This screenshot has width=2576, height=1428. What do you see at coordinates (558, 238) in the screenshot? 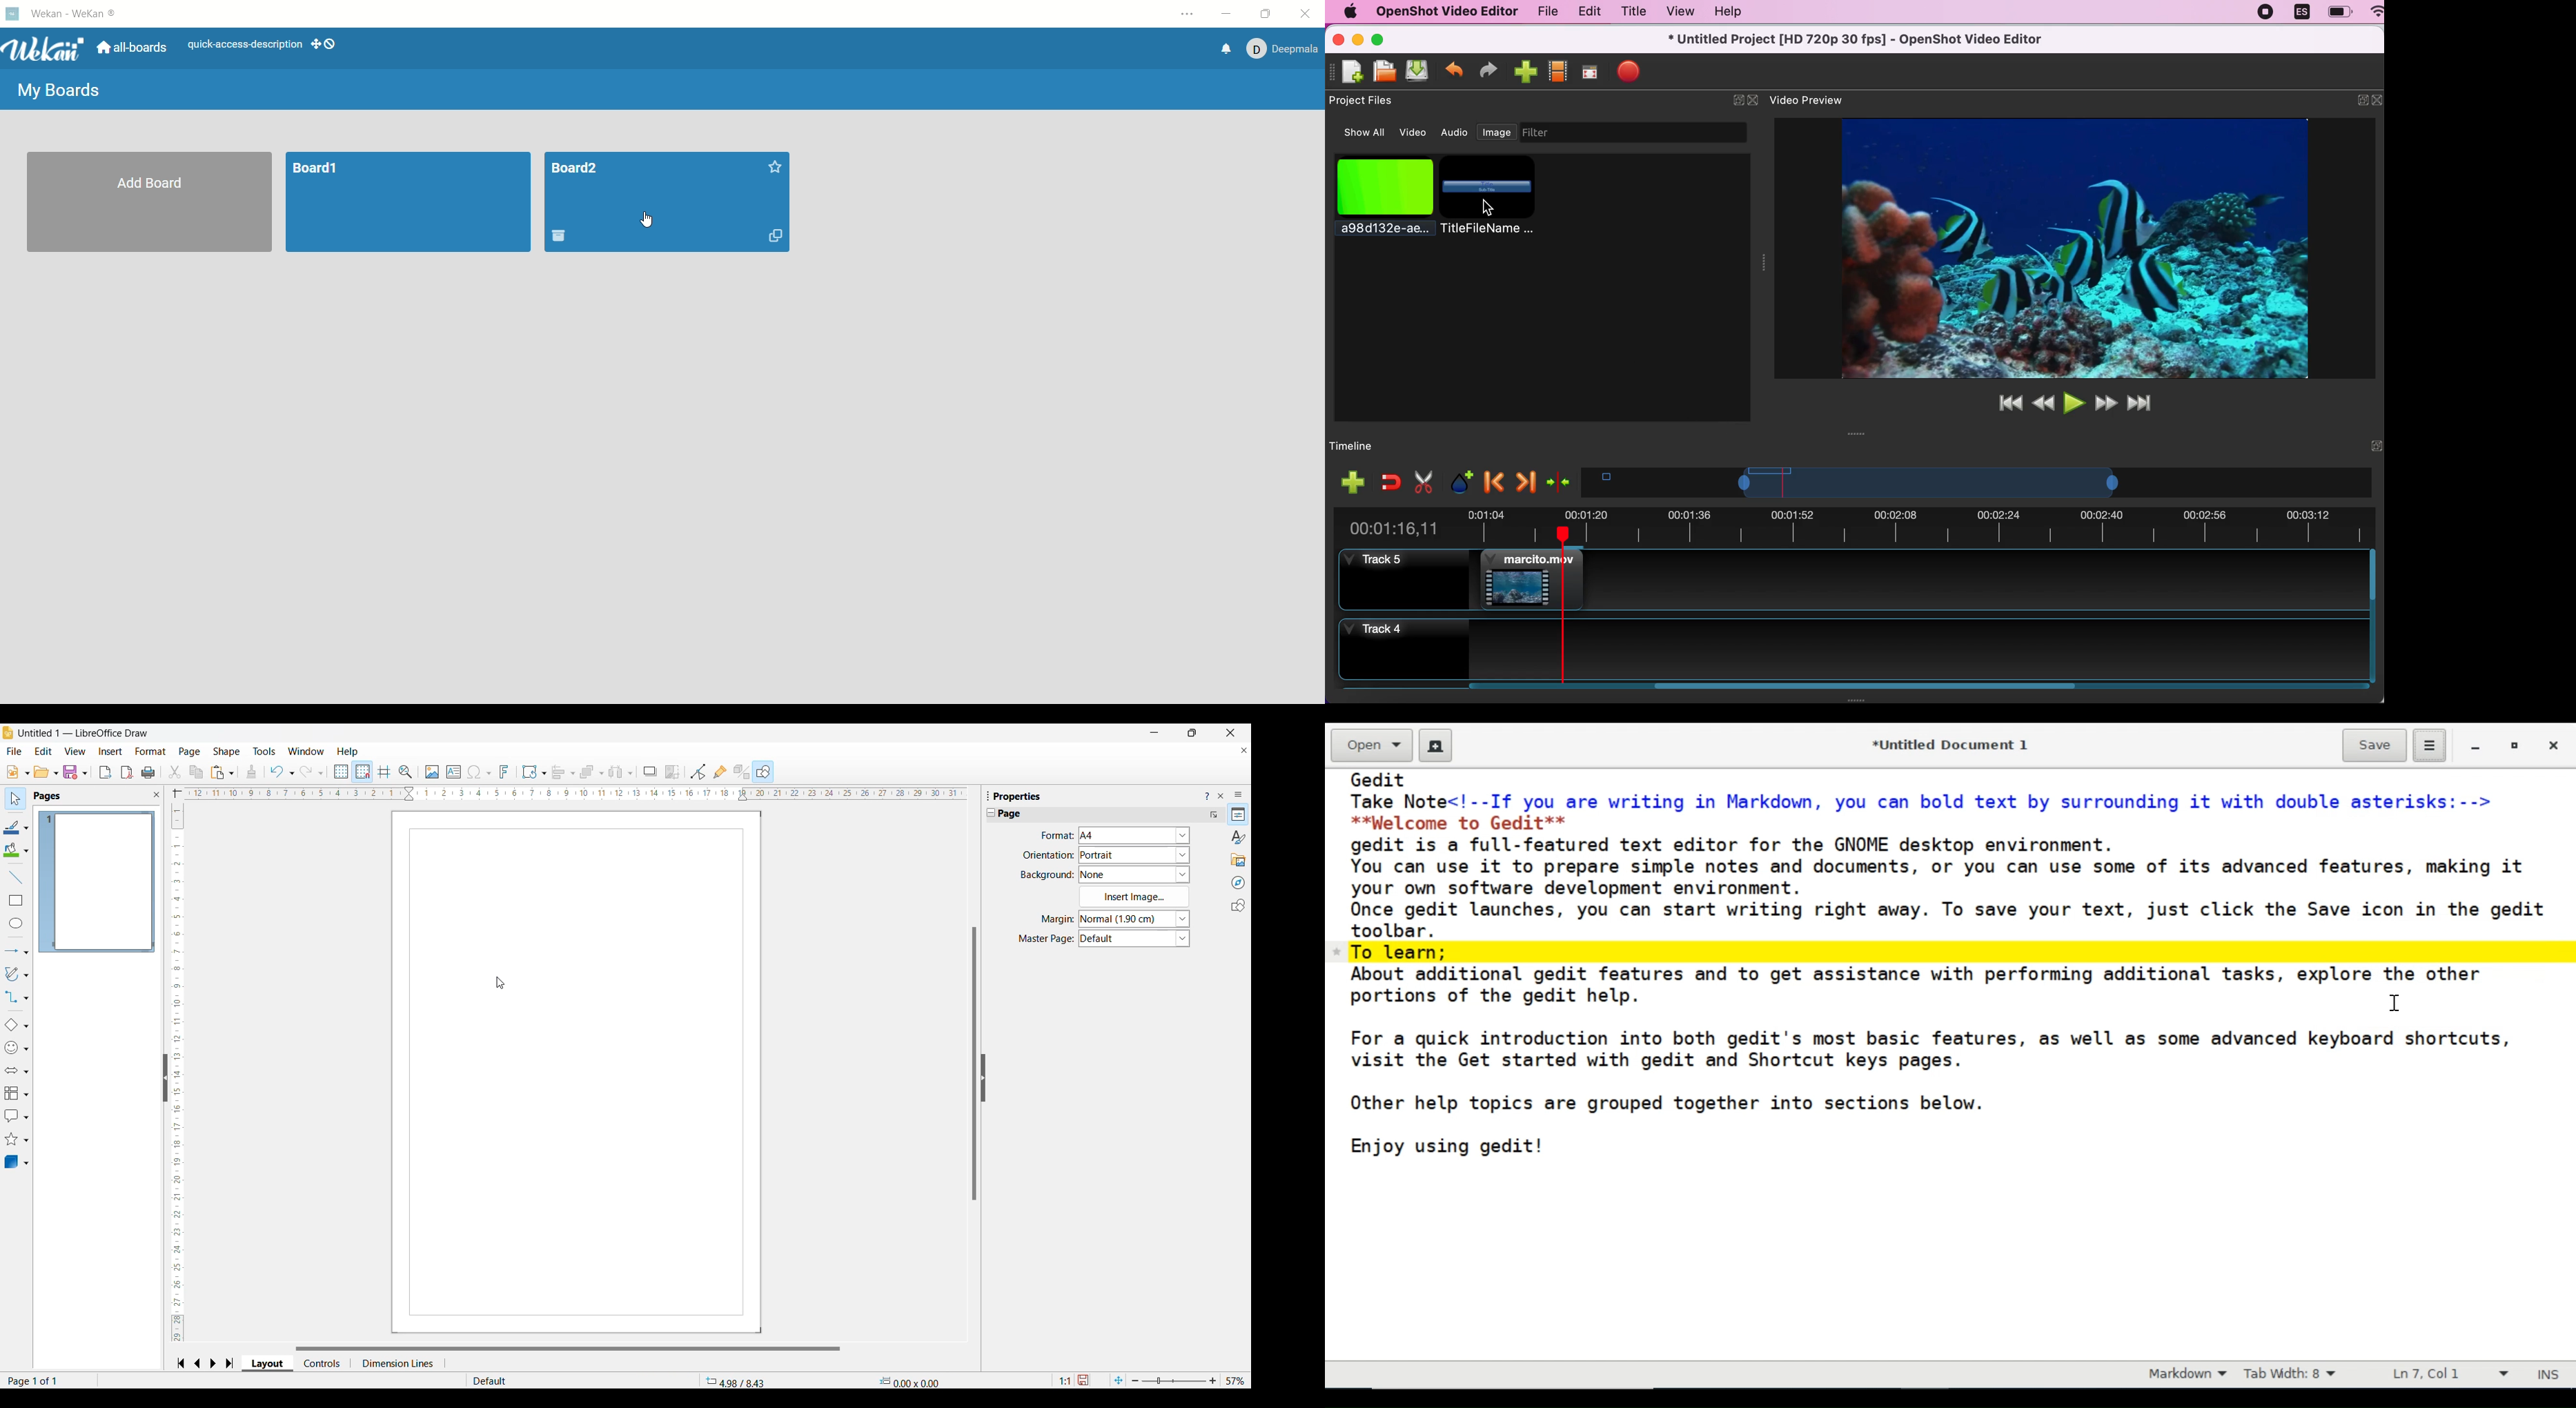
I see `delete` at bounding box center [558, 238].